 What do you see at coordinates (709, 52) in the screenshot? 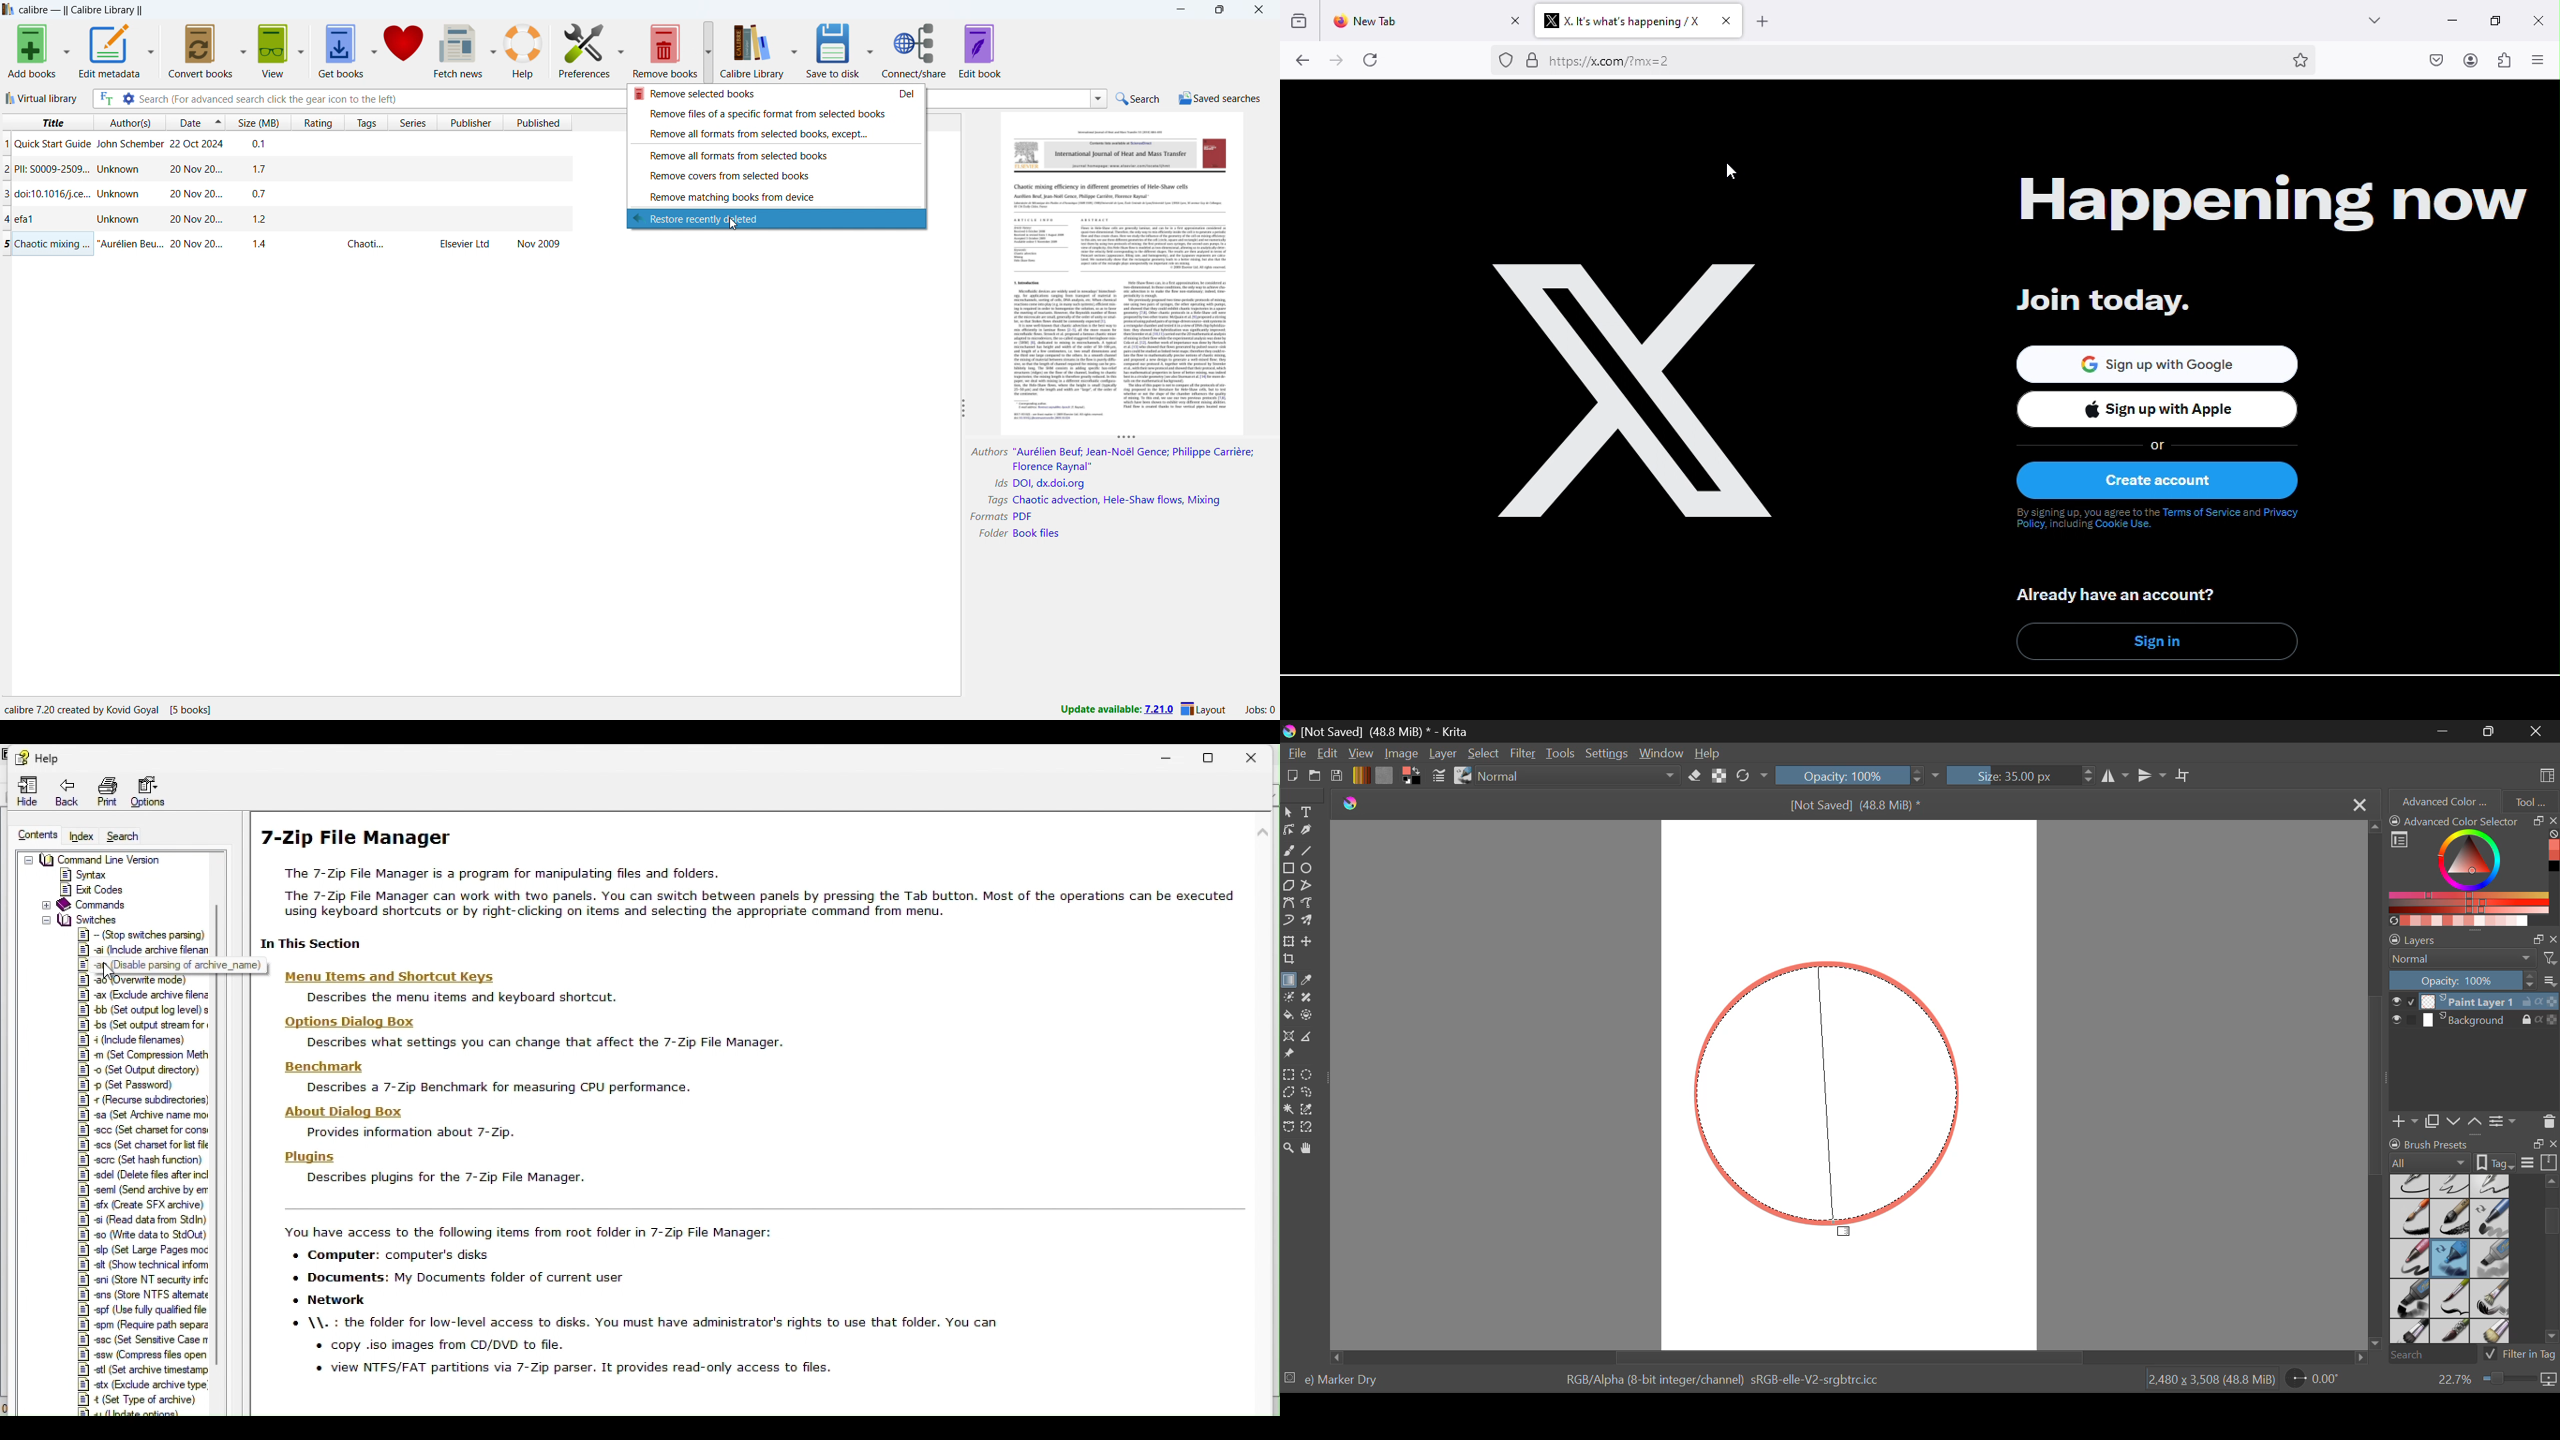
I see `remove books options` at bounding box center [709, 52].